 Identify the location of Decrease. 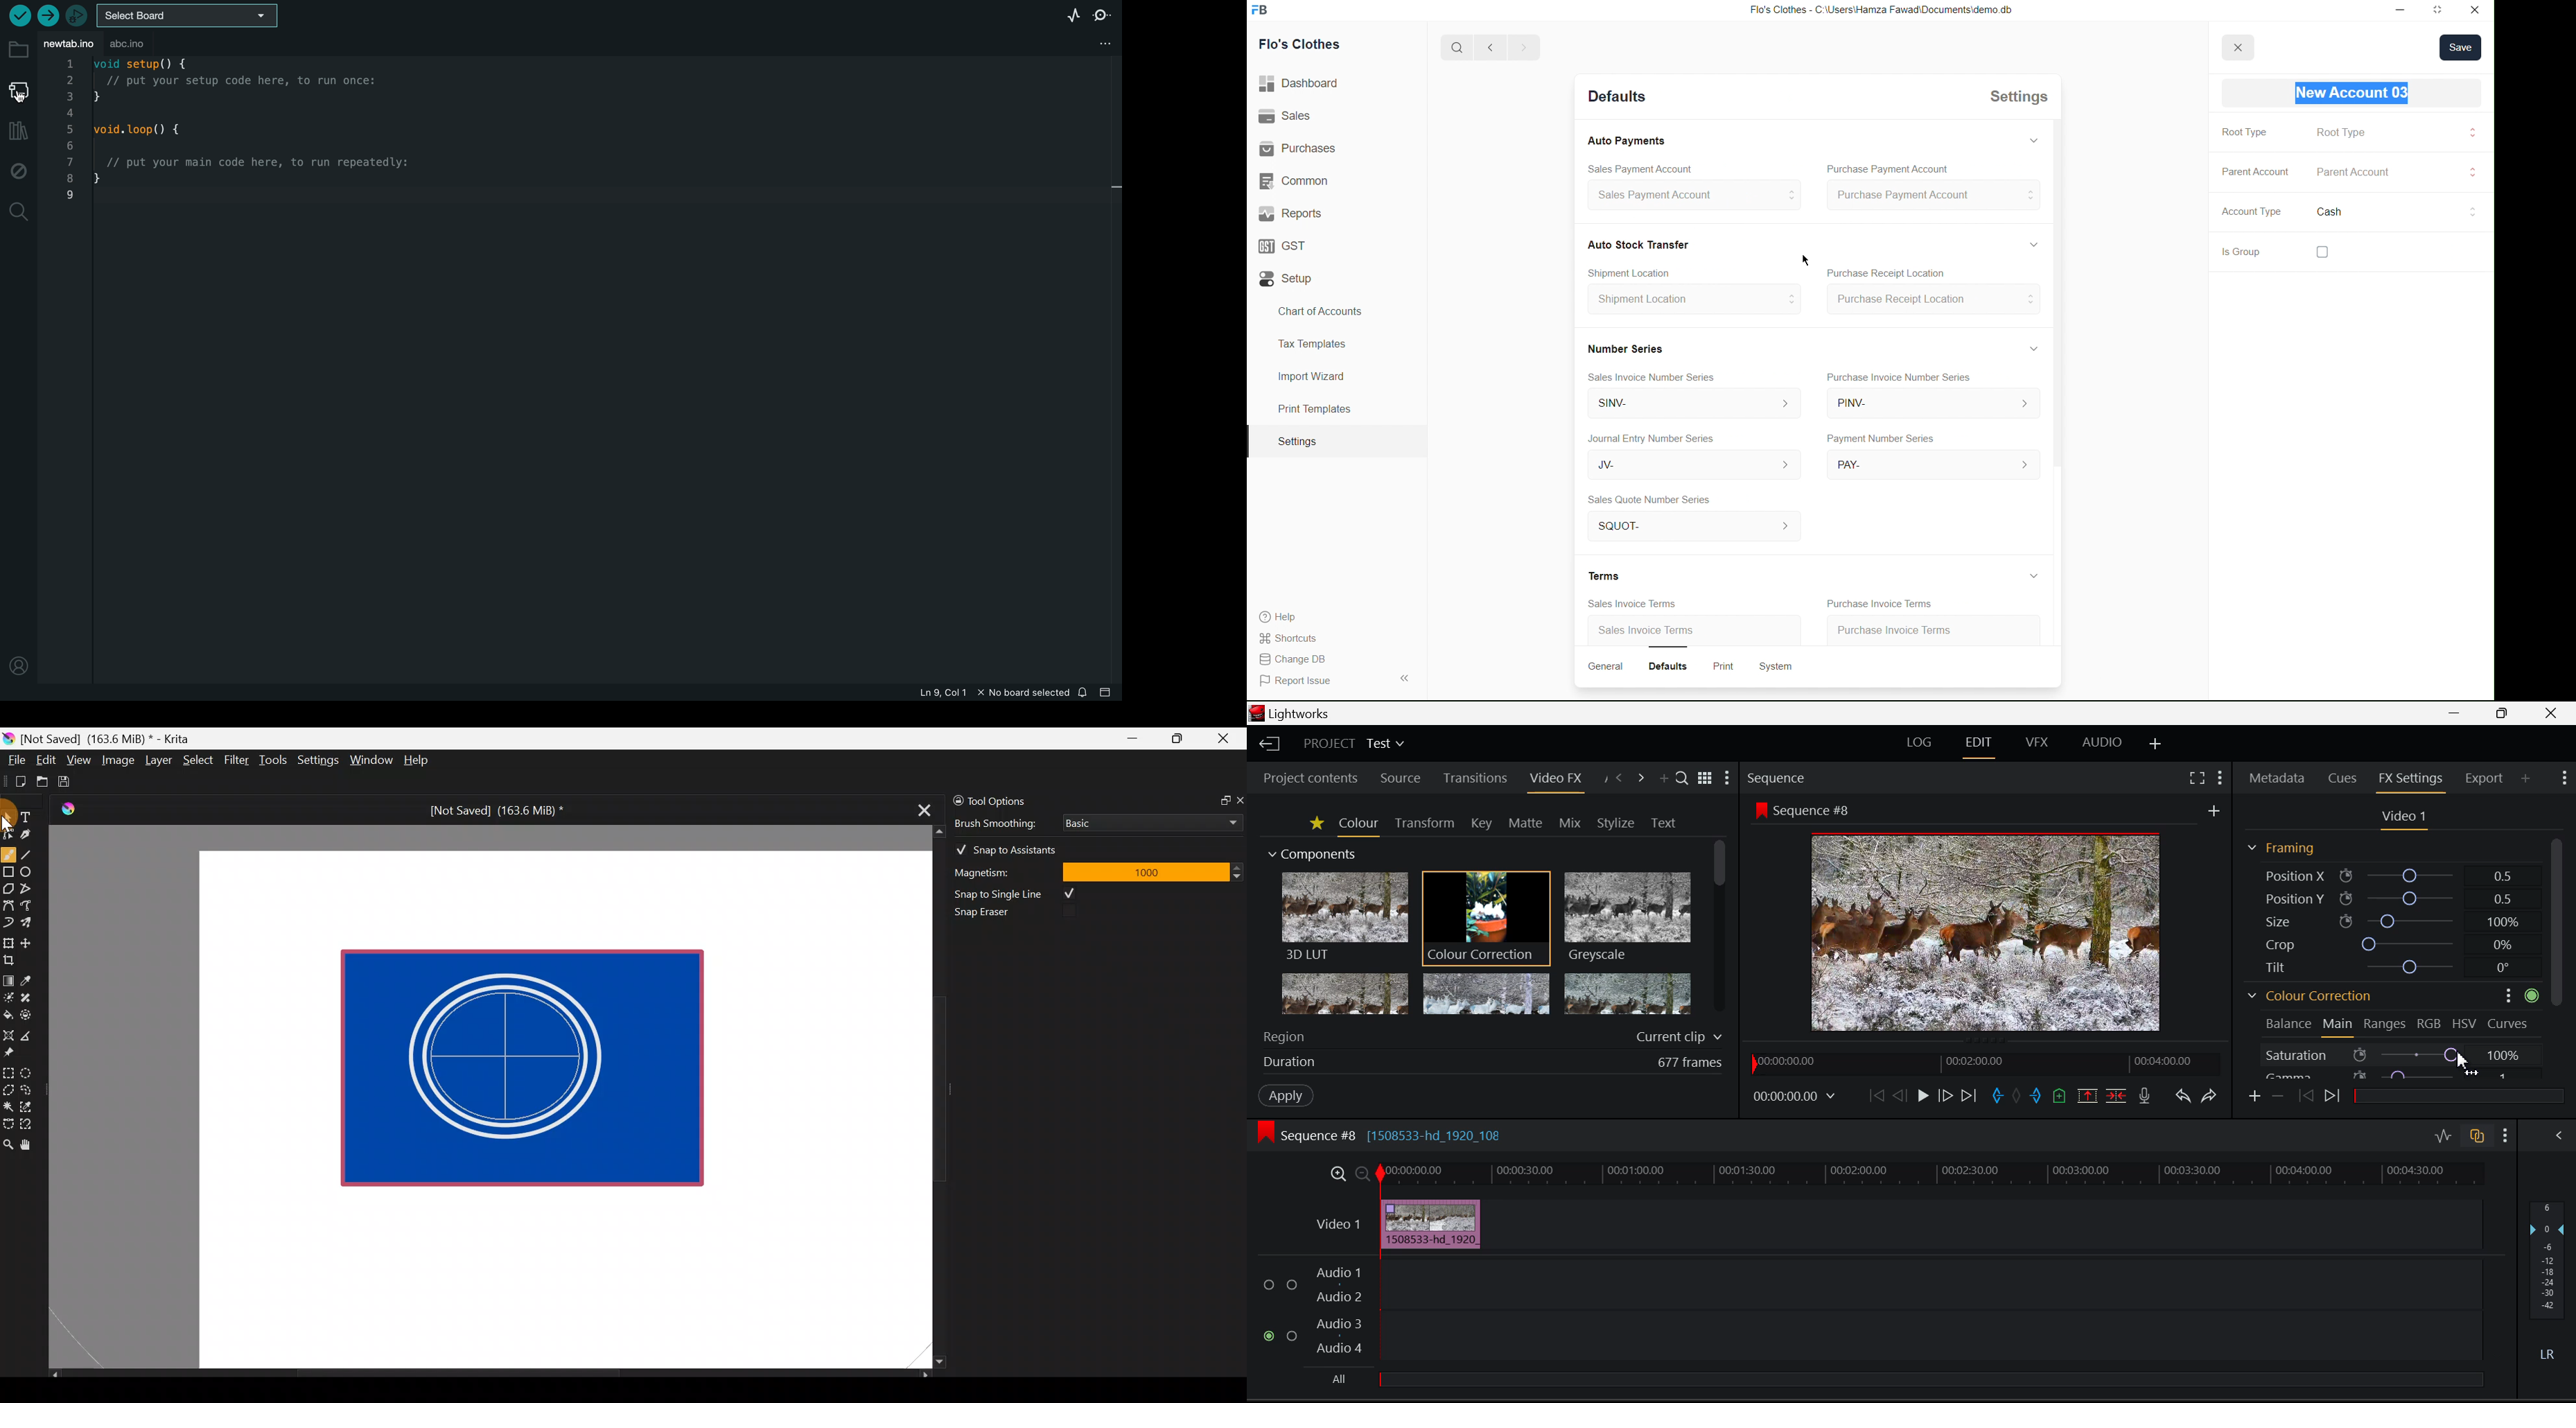
(1239, 876).